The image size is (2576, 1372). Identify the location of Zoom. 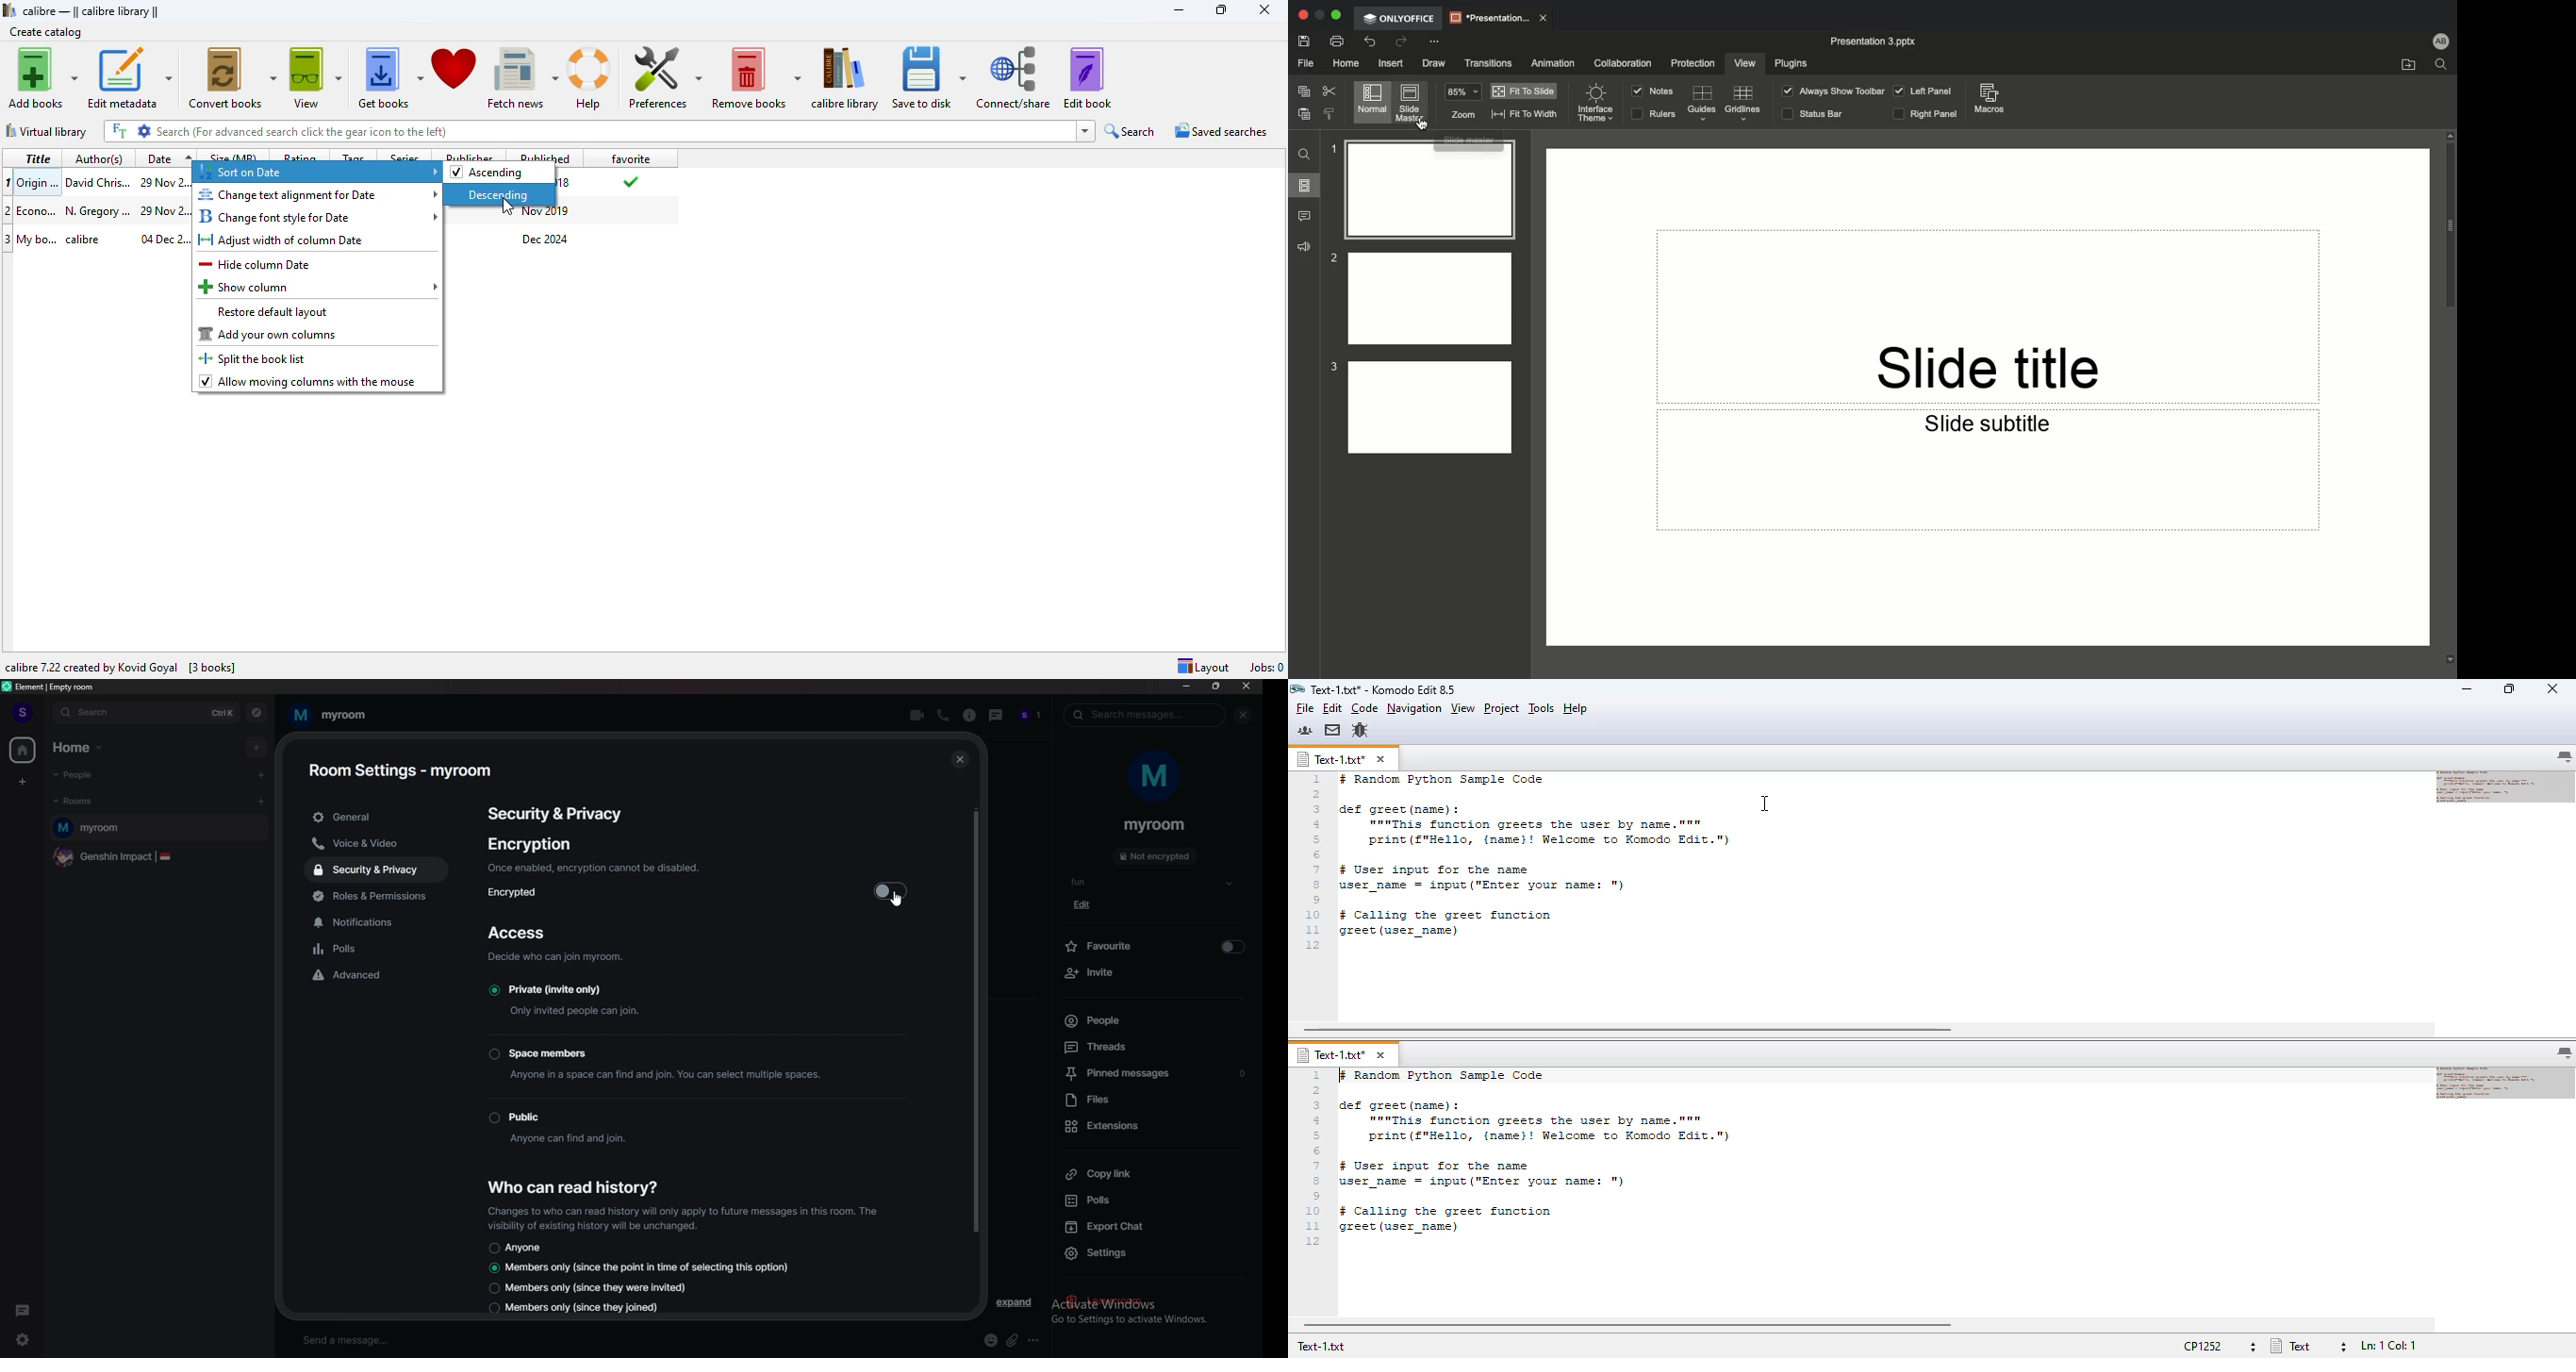
(1462, 102).